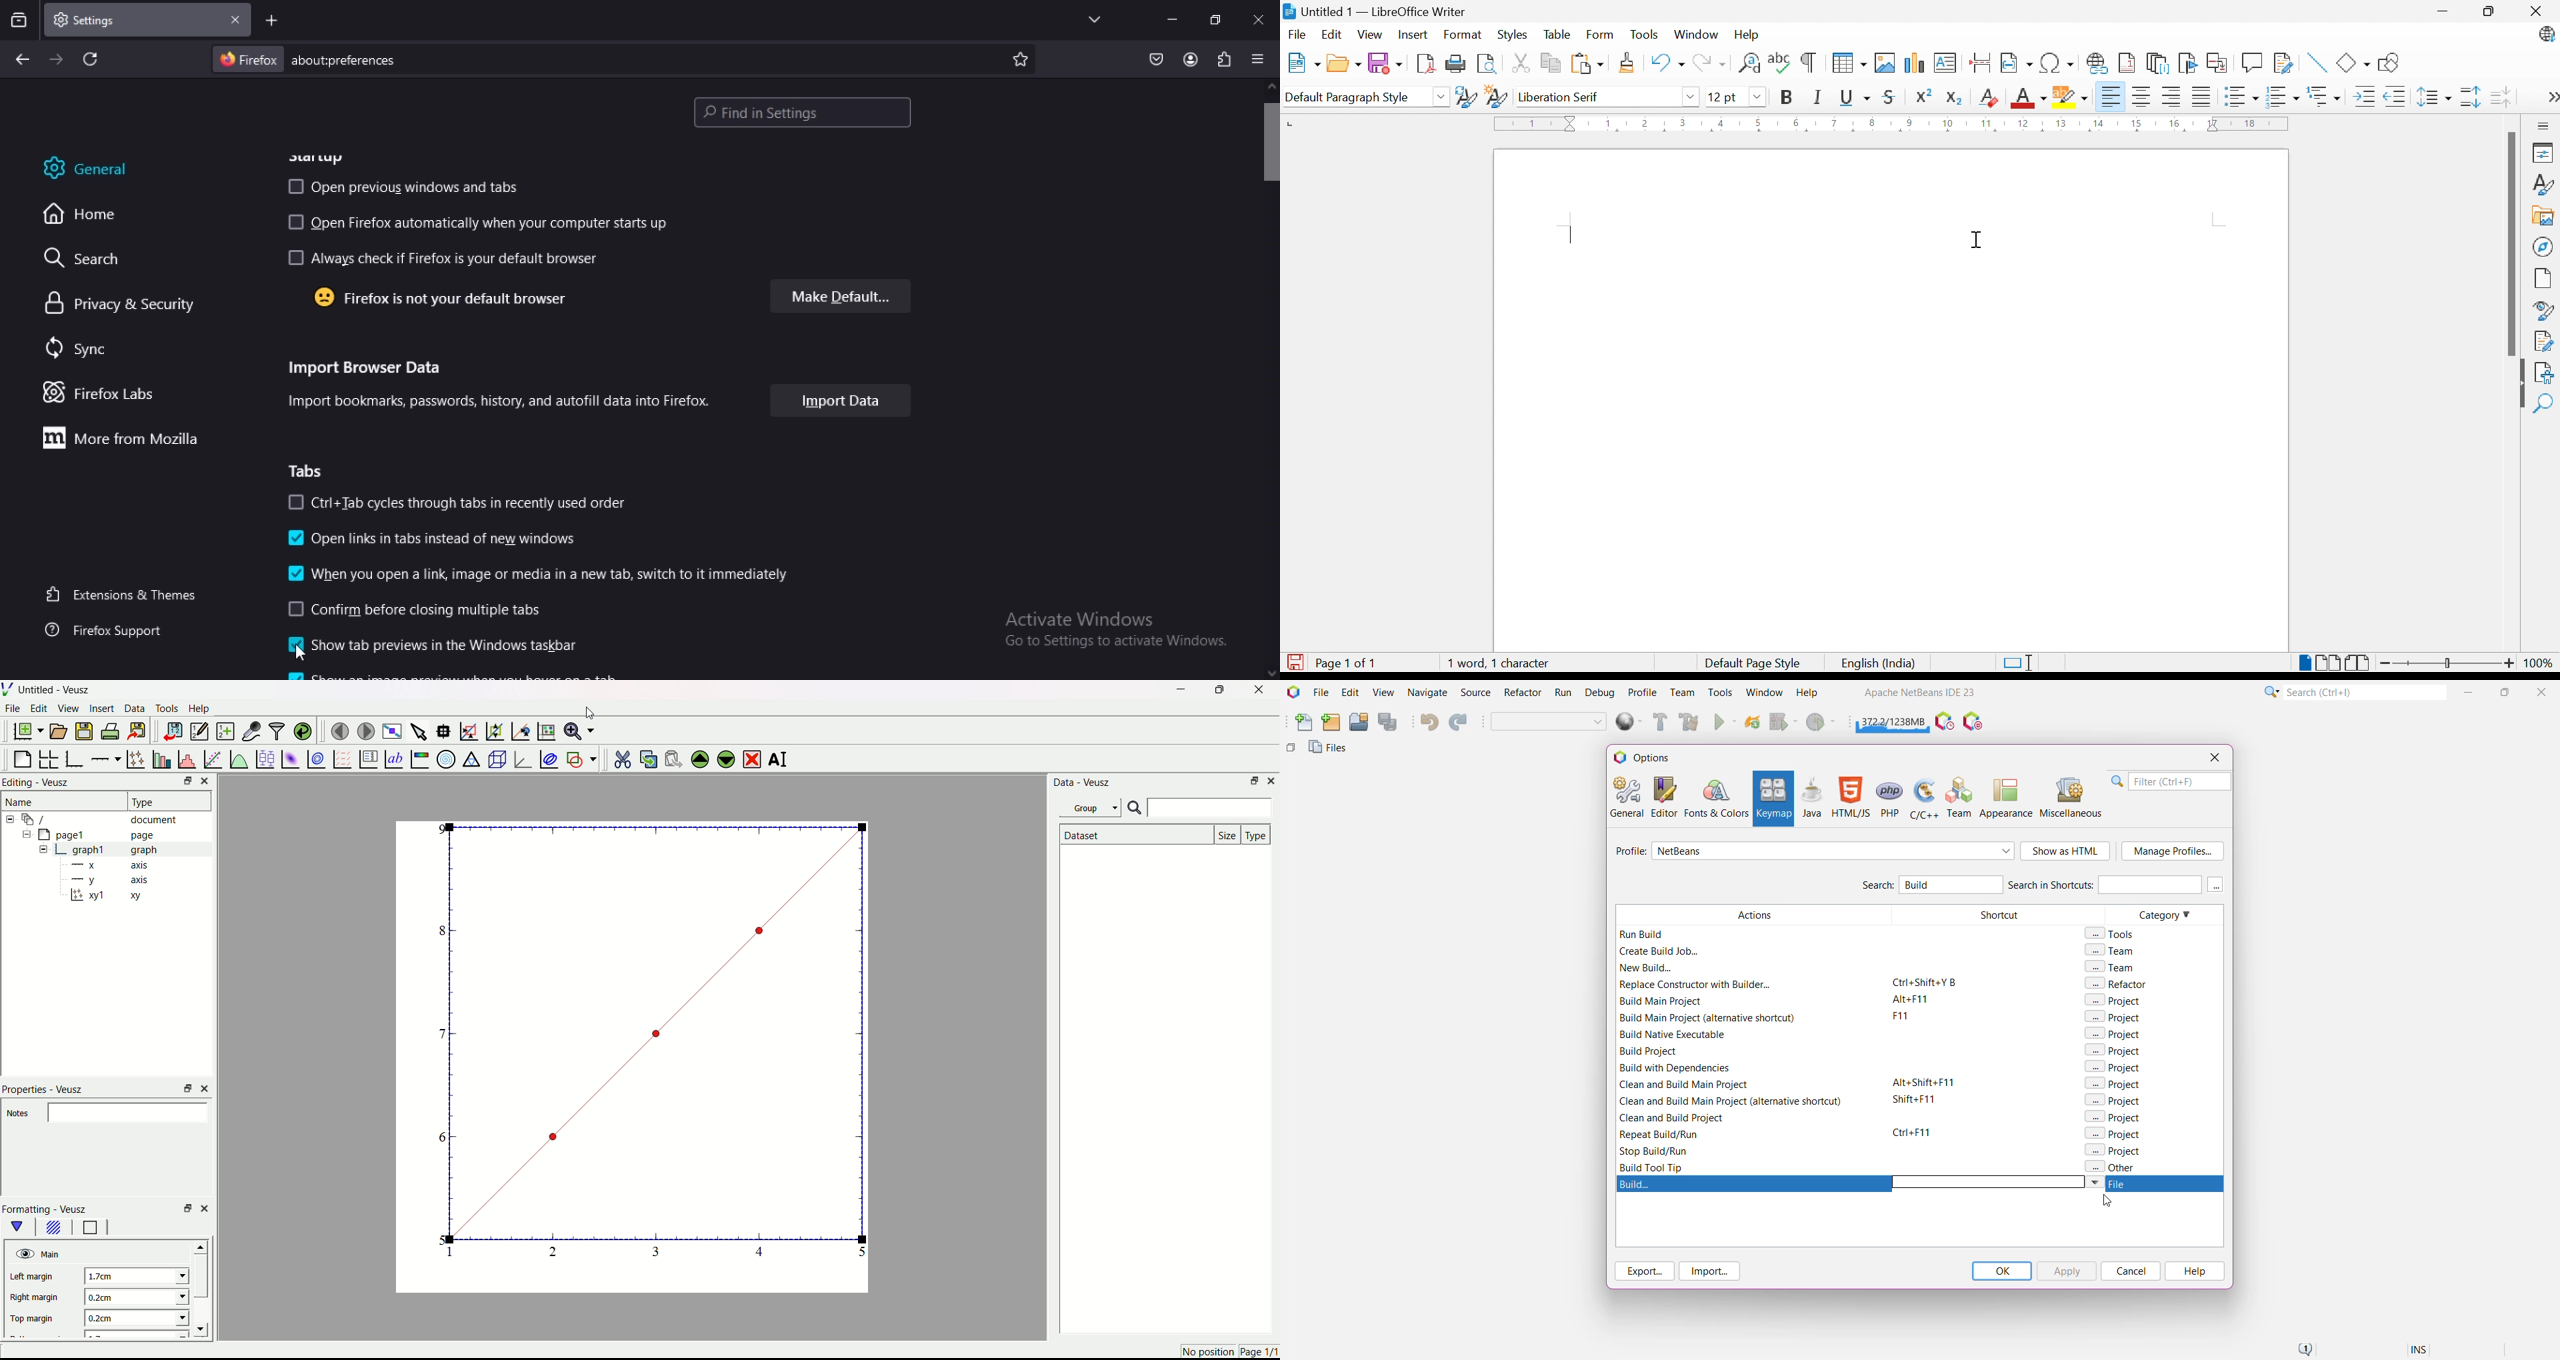 Image resolution: width=2576 pixels, height=1372 pixels. What do you see at coordinates (1188, 59) in the screenshot?
I see `account` at bounding box center [1188, 59].